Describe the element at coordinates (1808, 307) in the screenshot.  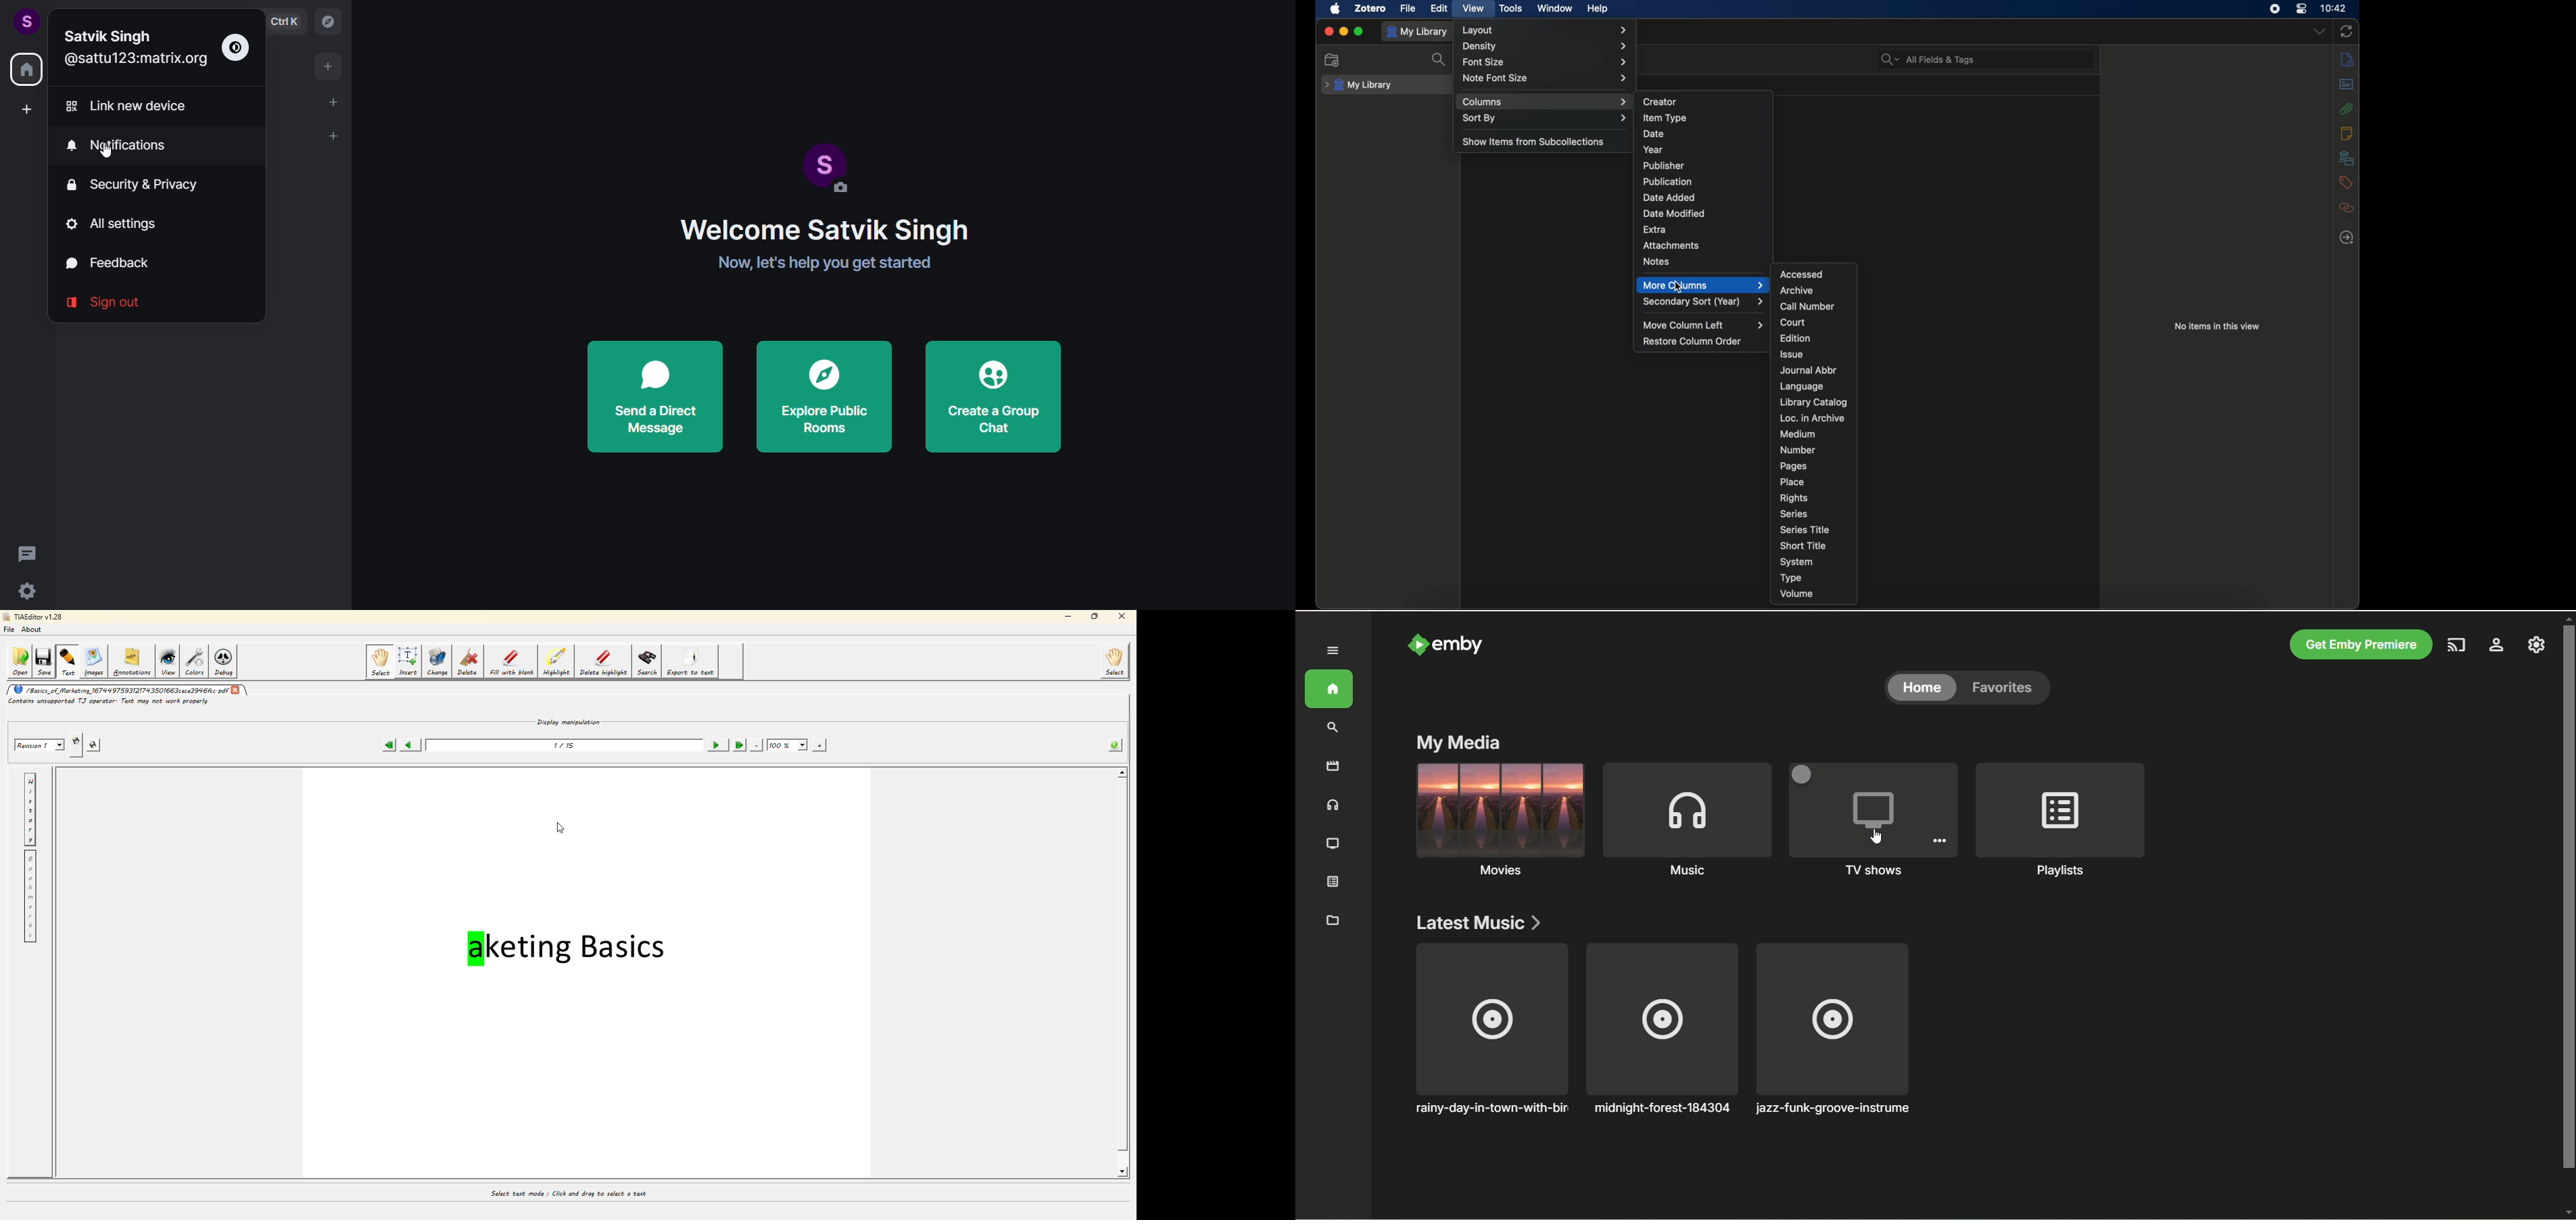
I see `call number` at that location.